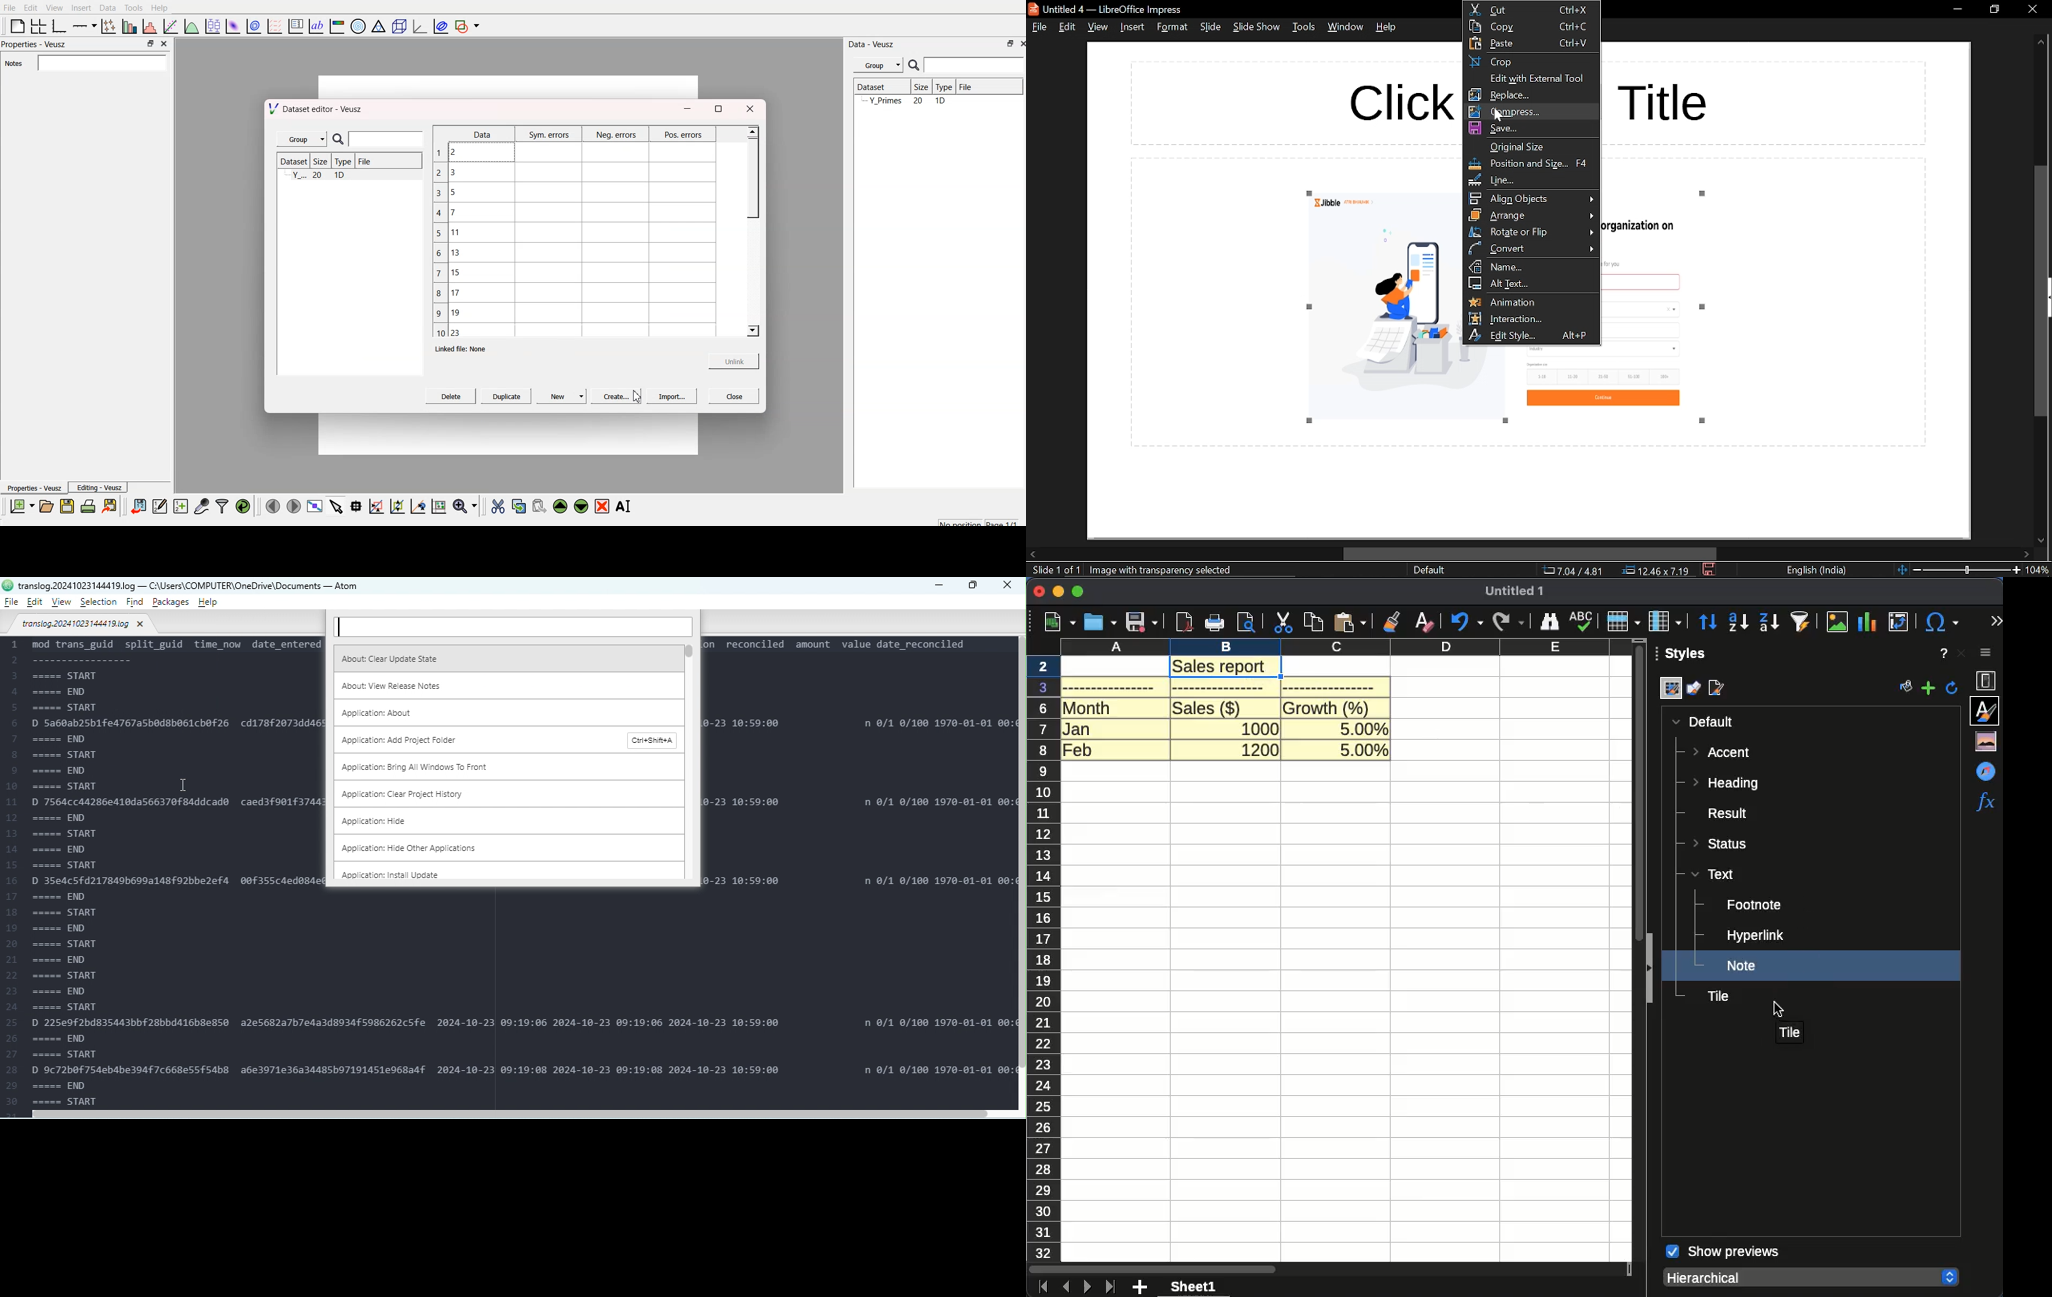 The width and height of the screenshot is (2072, 1316). What do you see at coordinates (1527, 553) in the screenshot?
I see `horizontal scrollbar` at bounding box center [1527, 553].